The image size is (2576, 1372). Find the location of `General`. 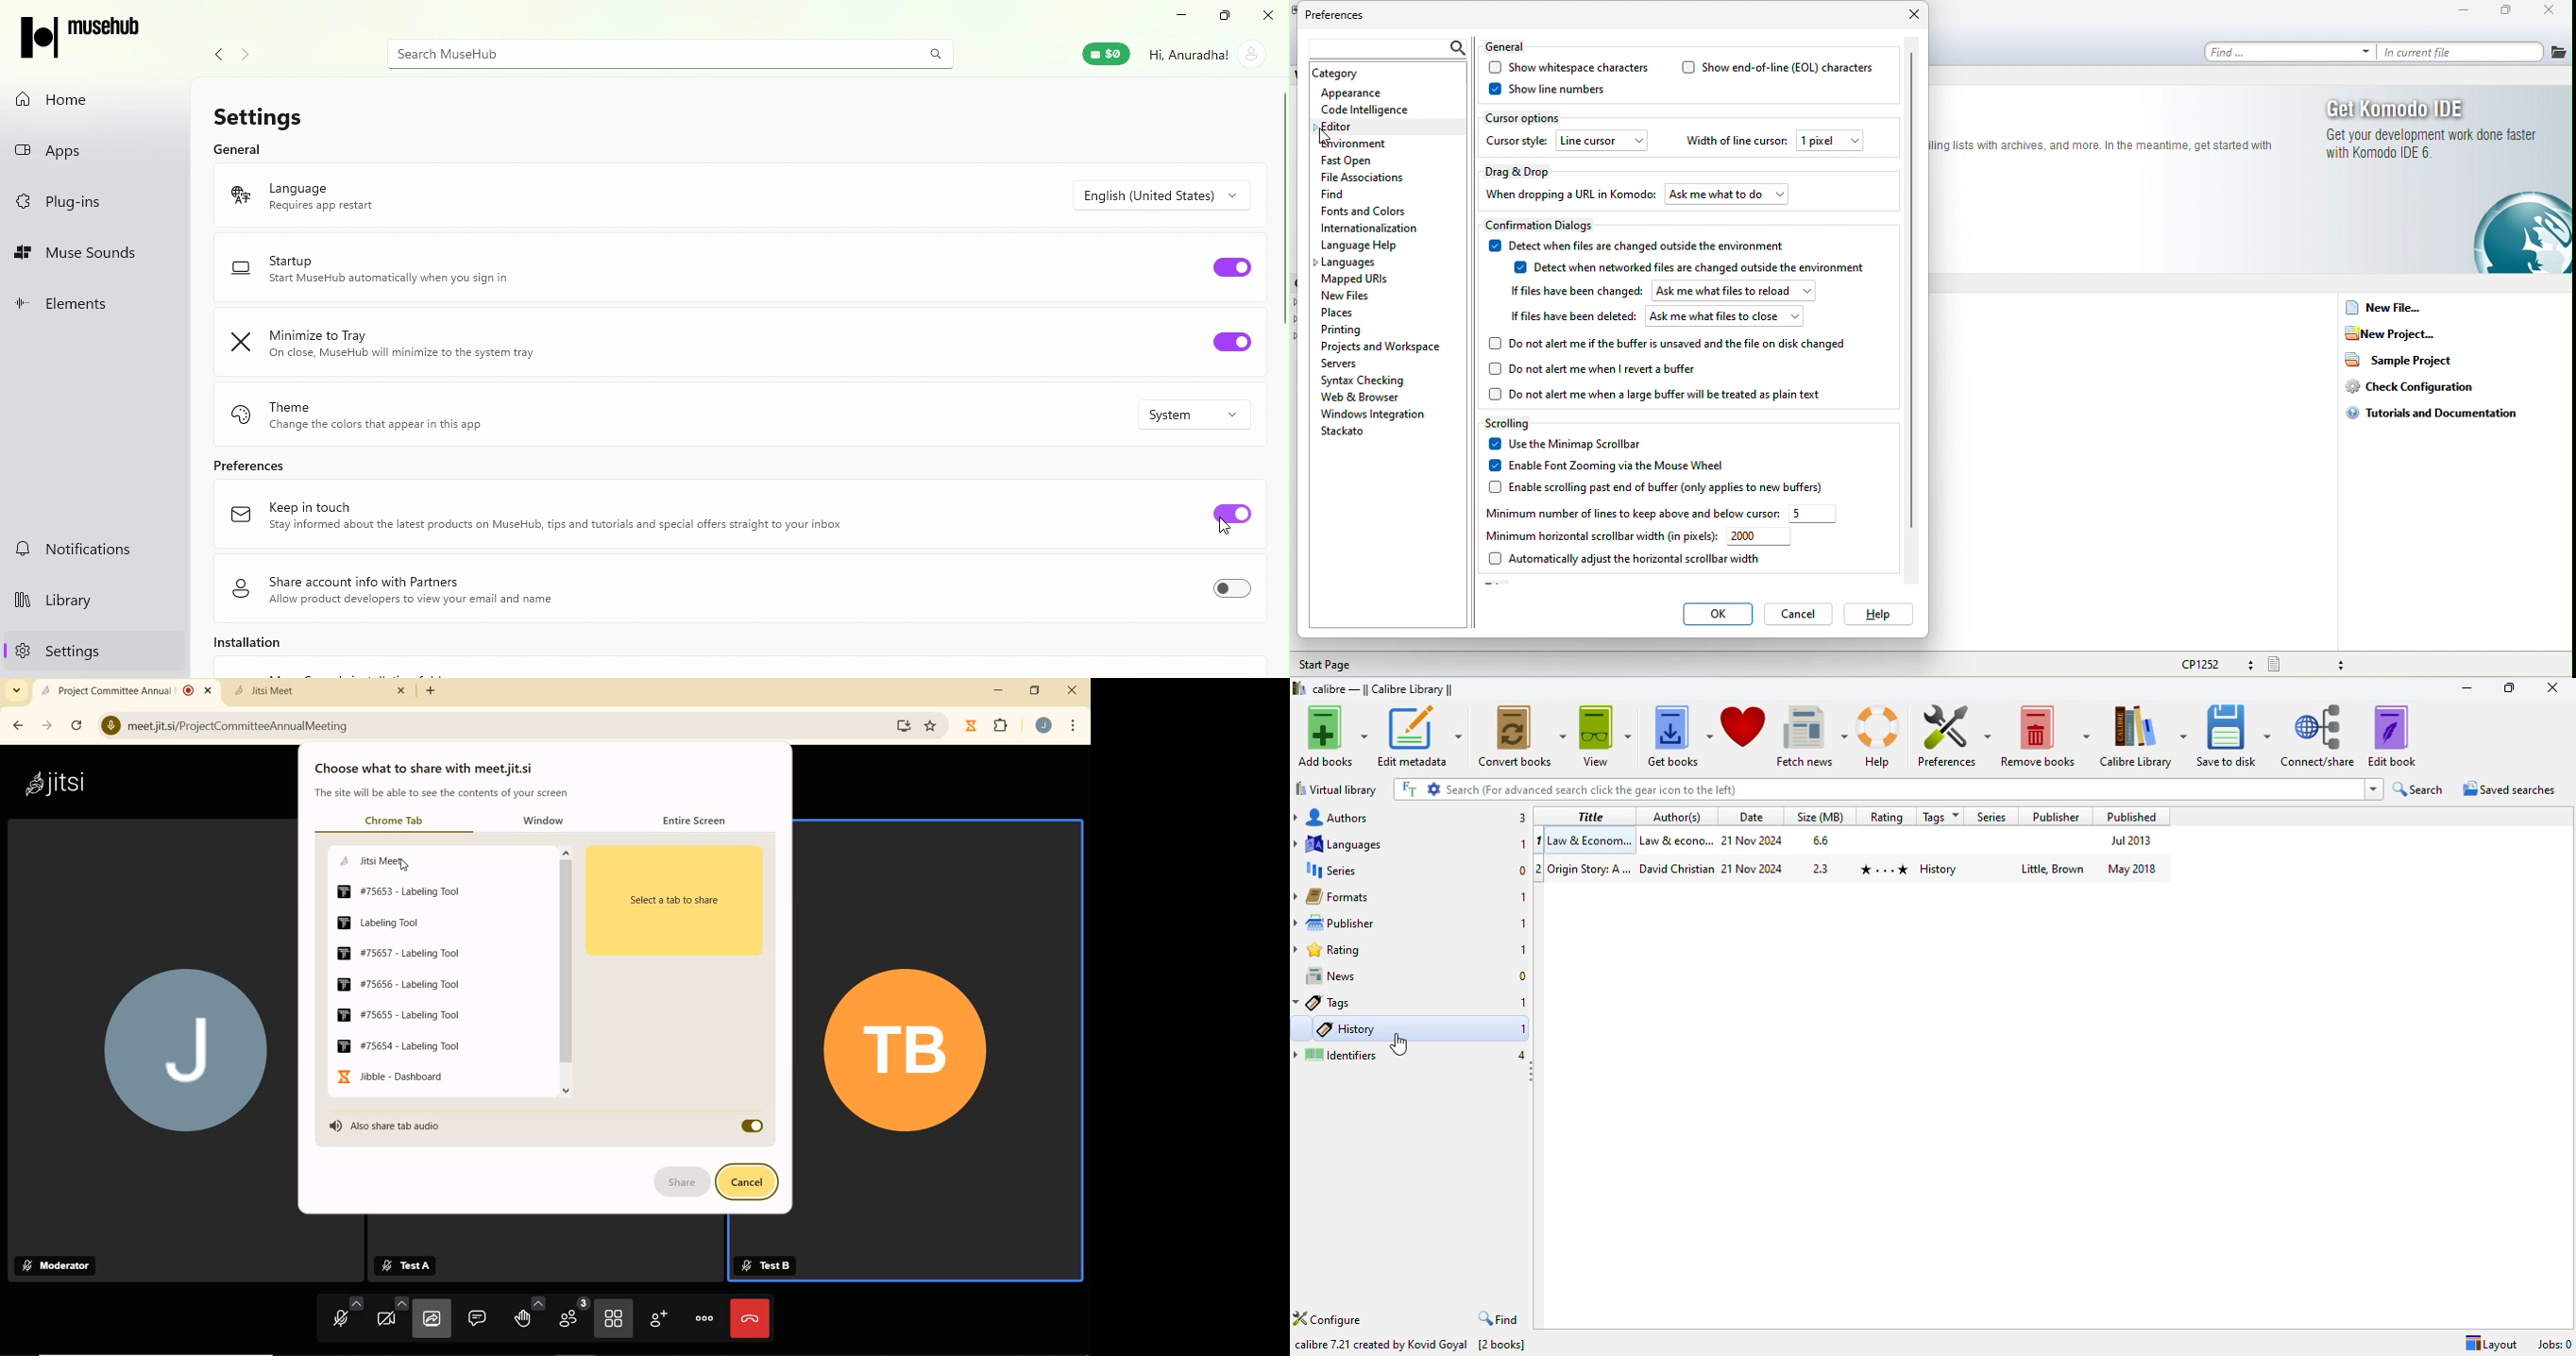

General is located at coordinates (238, 147).